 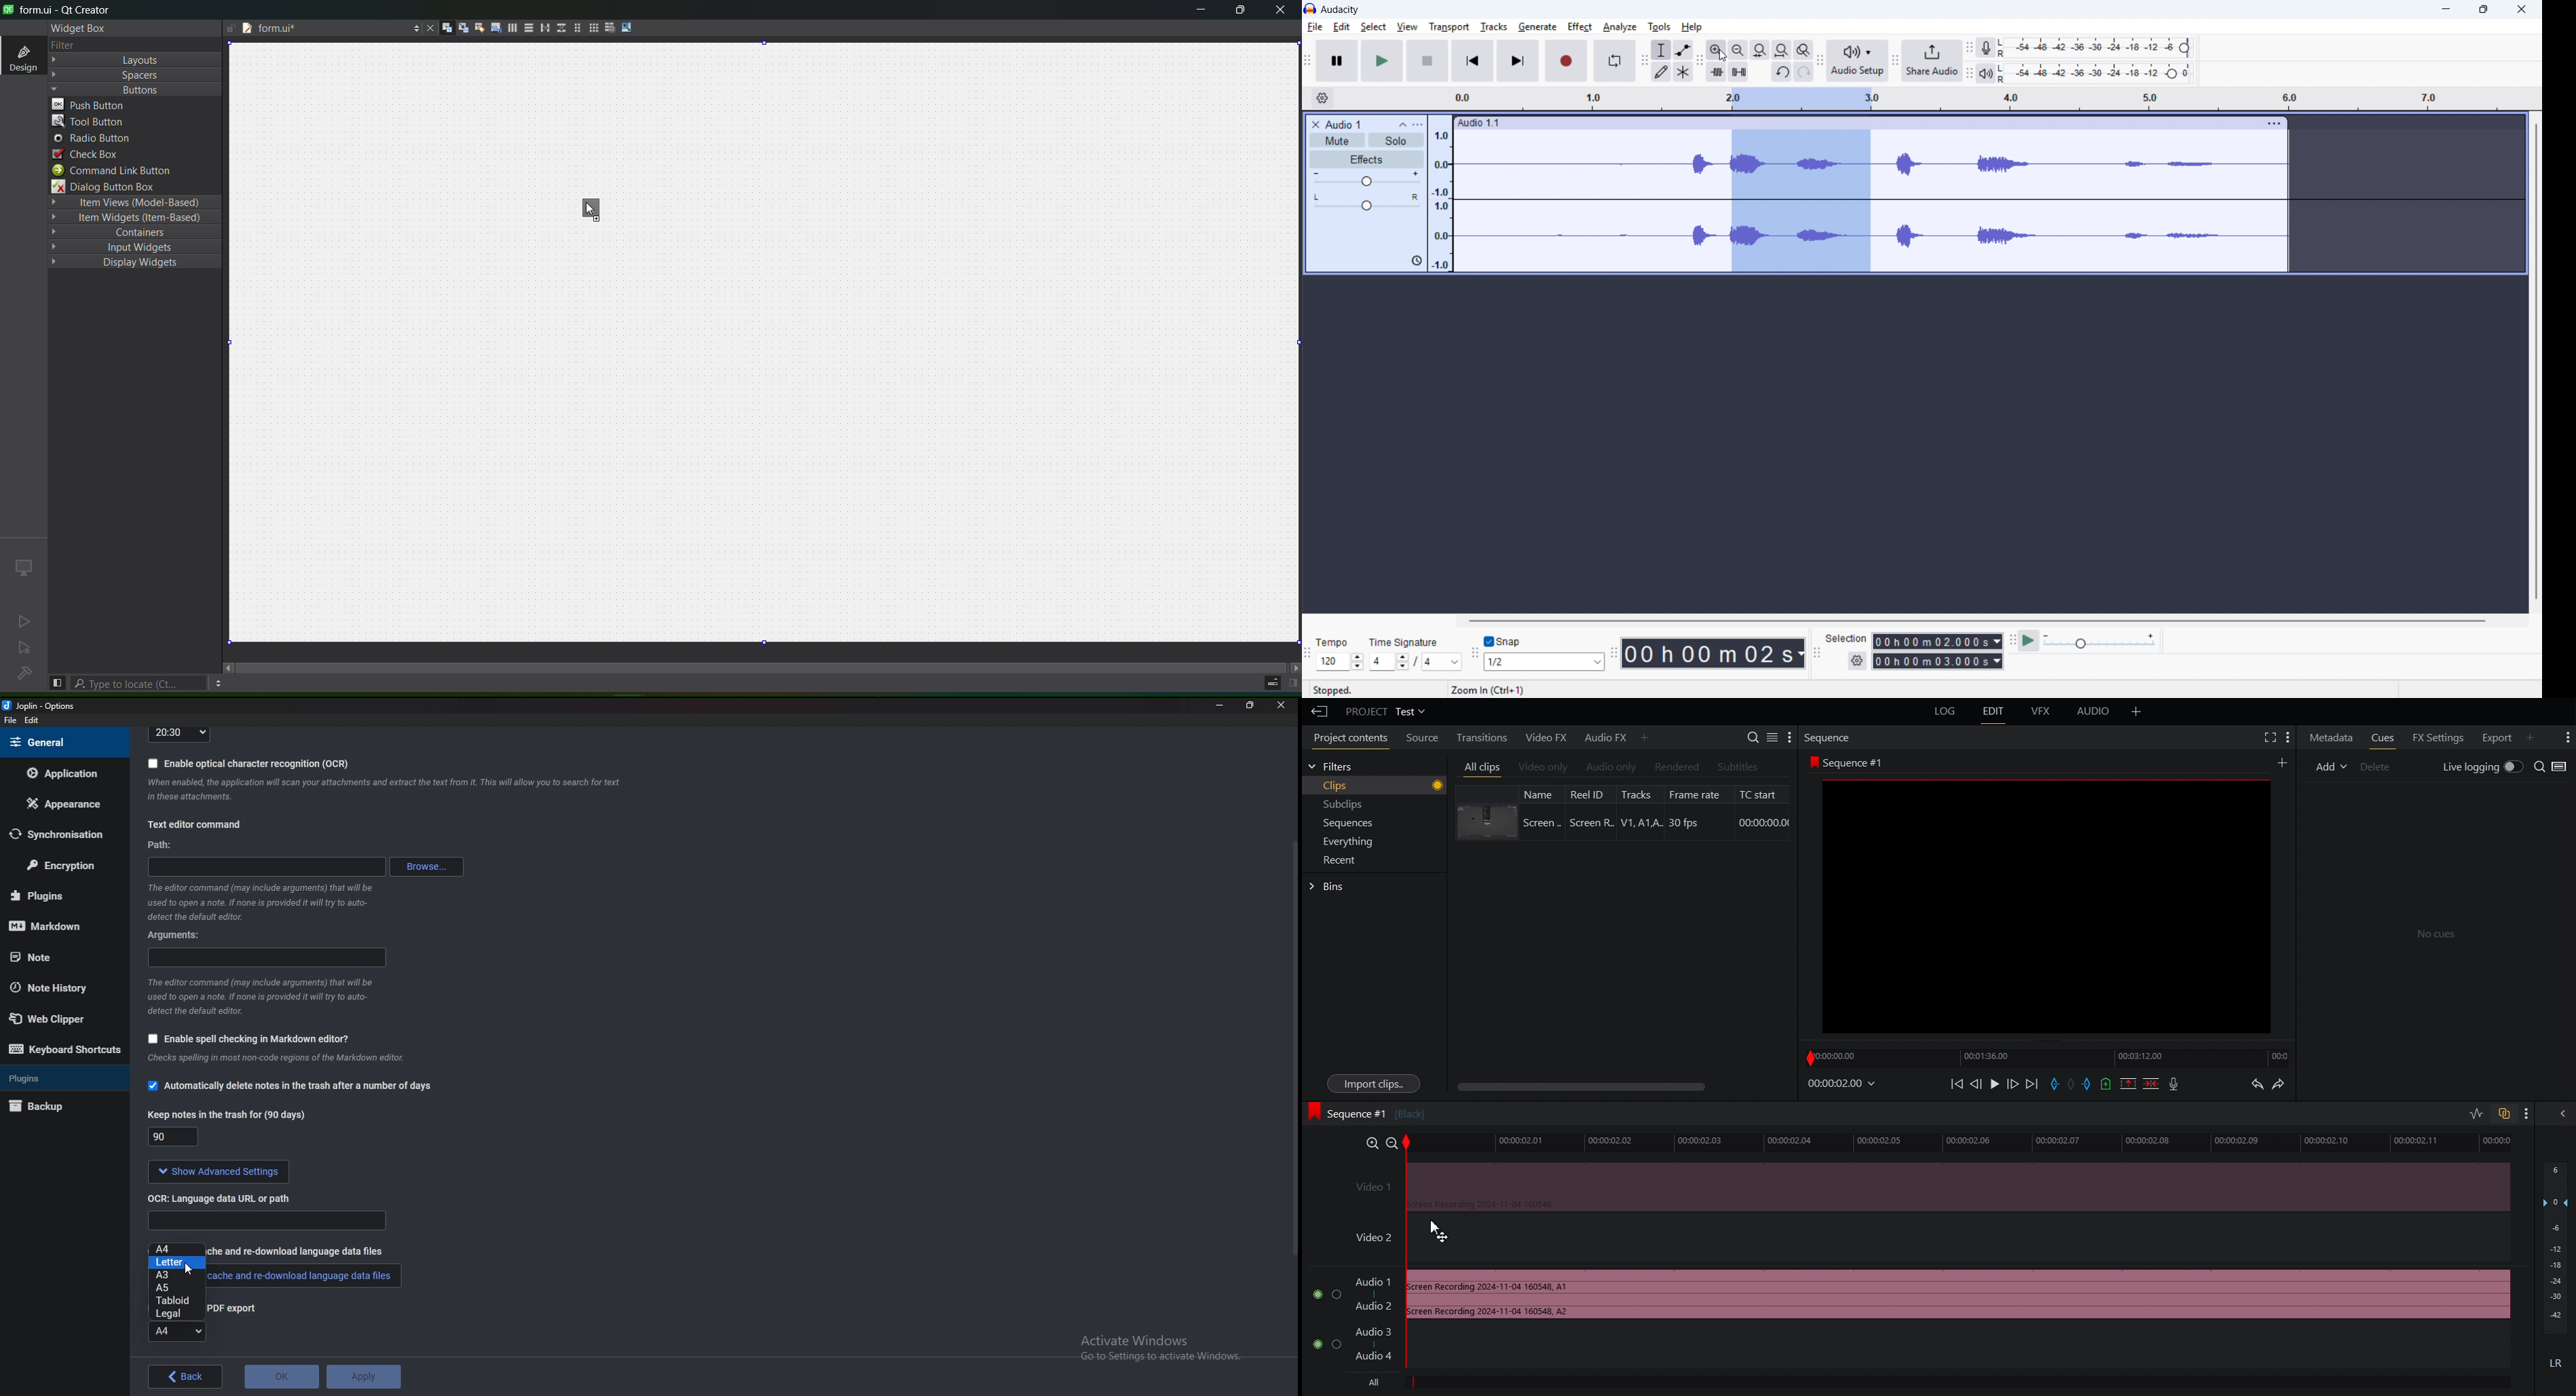 What do you see at coordinates (136, 60) in the screenshot?
I see `Layout` at bounding box center [136, 60].